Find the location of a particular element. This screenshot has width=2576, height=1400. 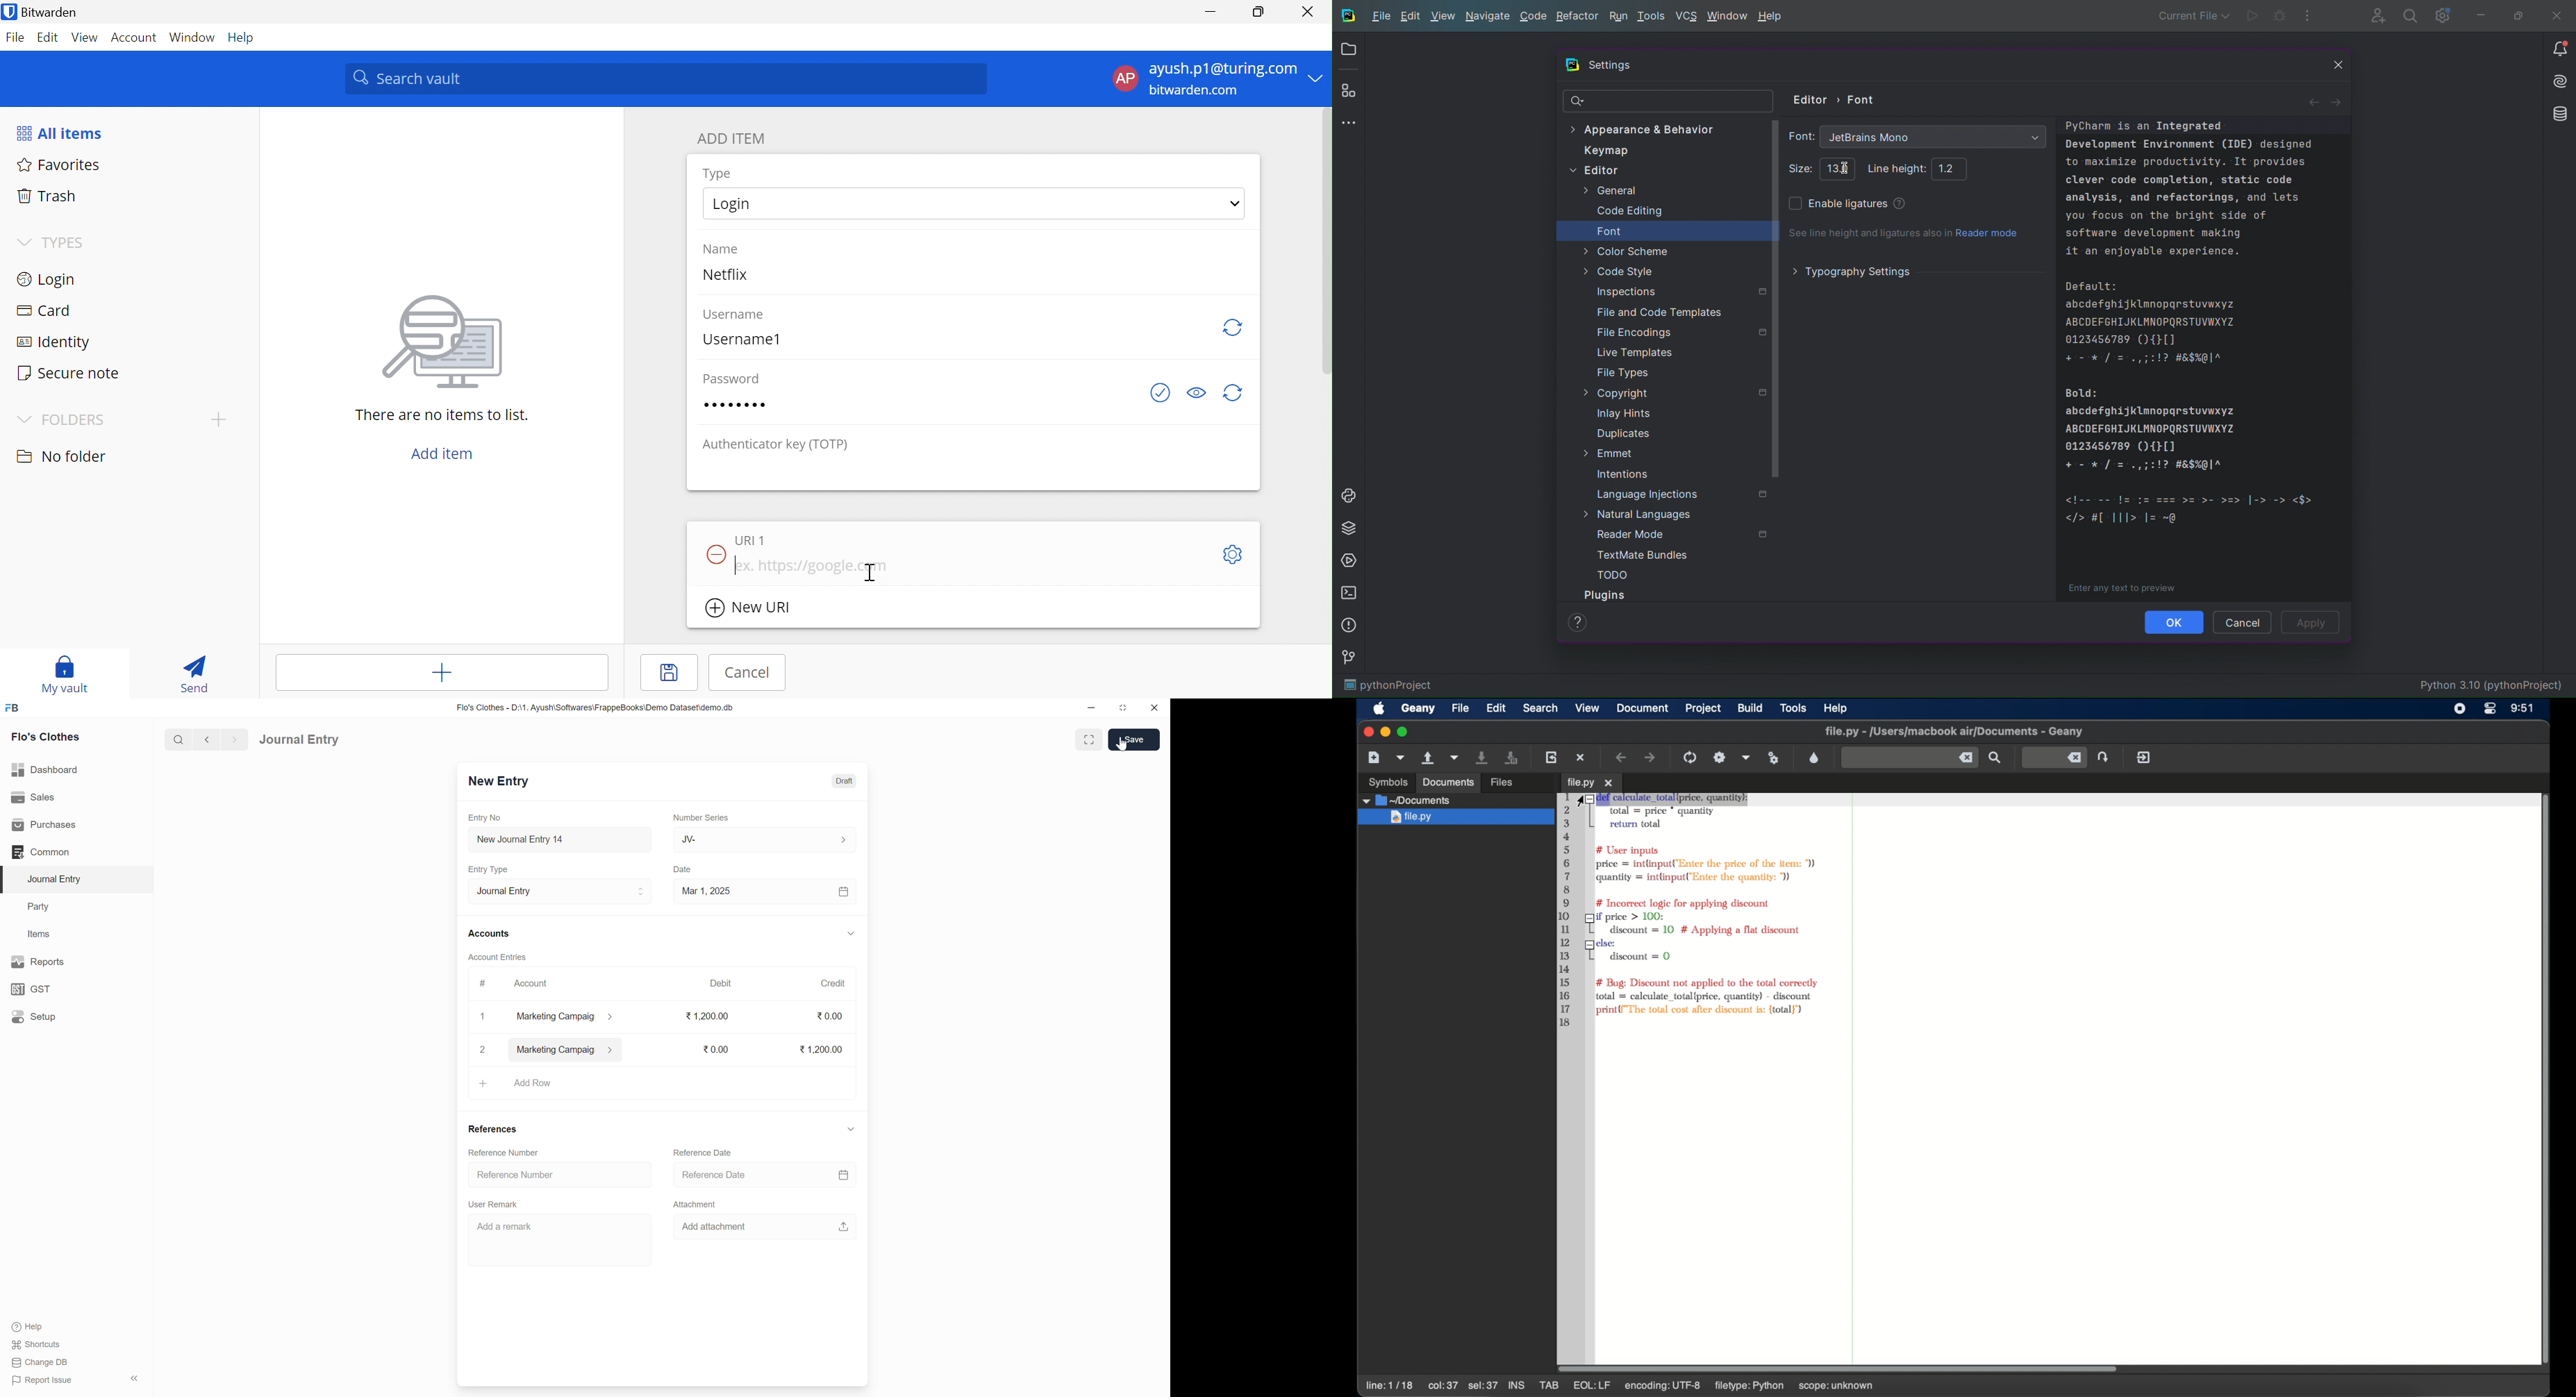

Reference Number is located at coordinates (505, 1153).